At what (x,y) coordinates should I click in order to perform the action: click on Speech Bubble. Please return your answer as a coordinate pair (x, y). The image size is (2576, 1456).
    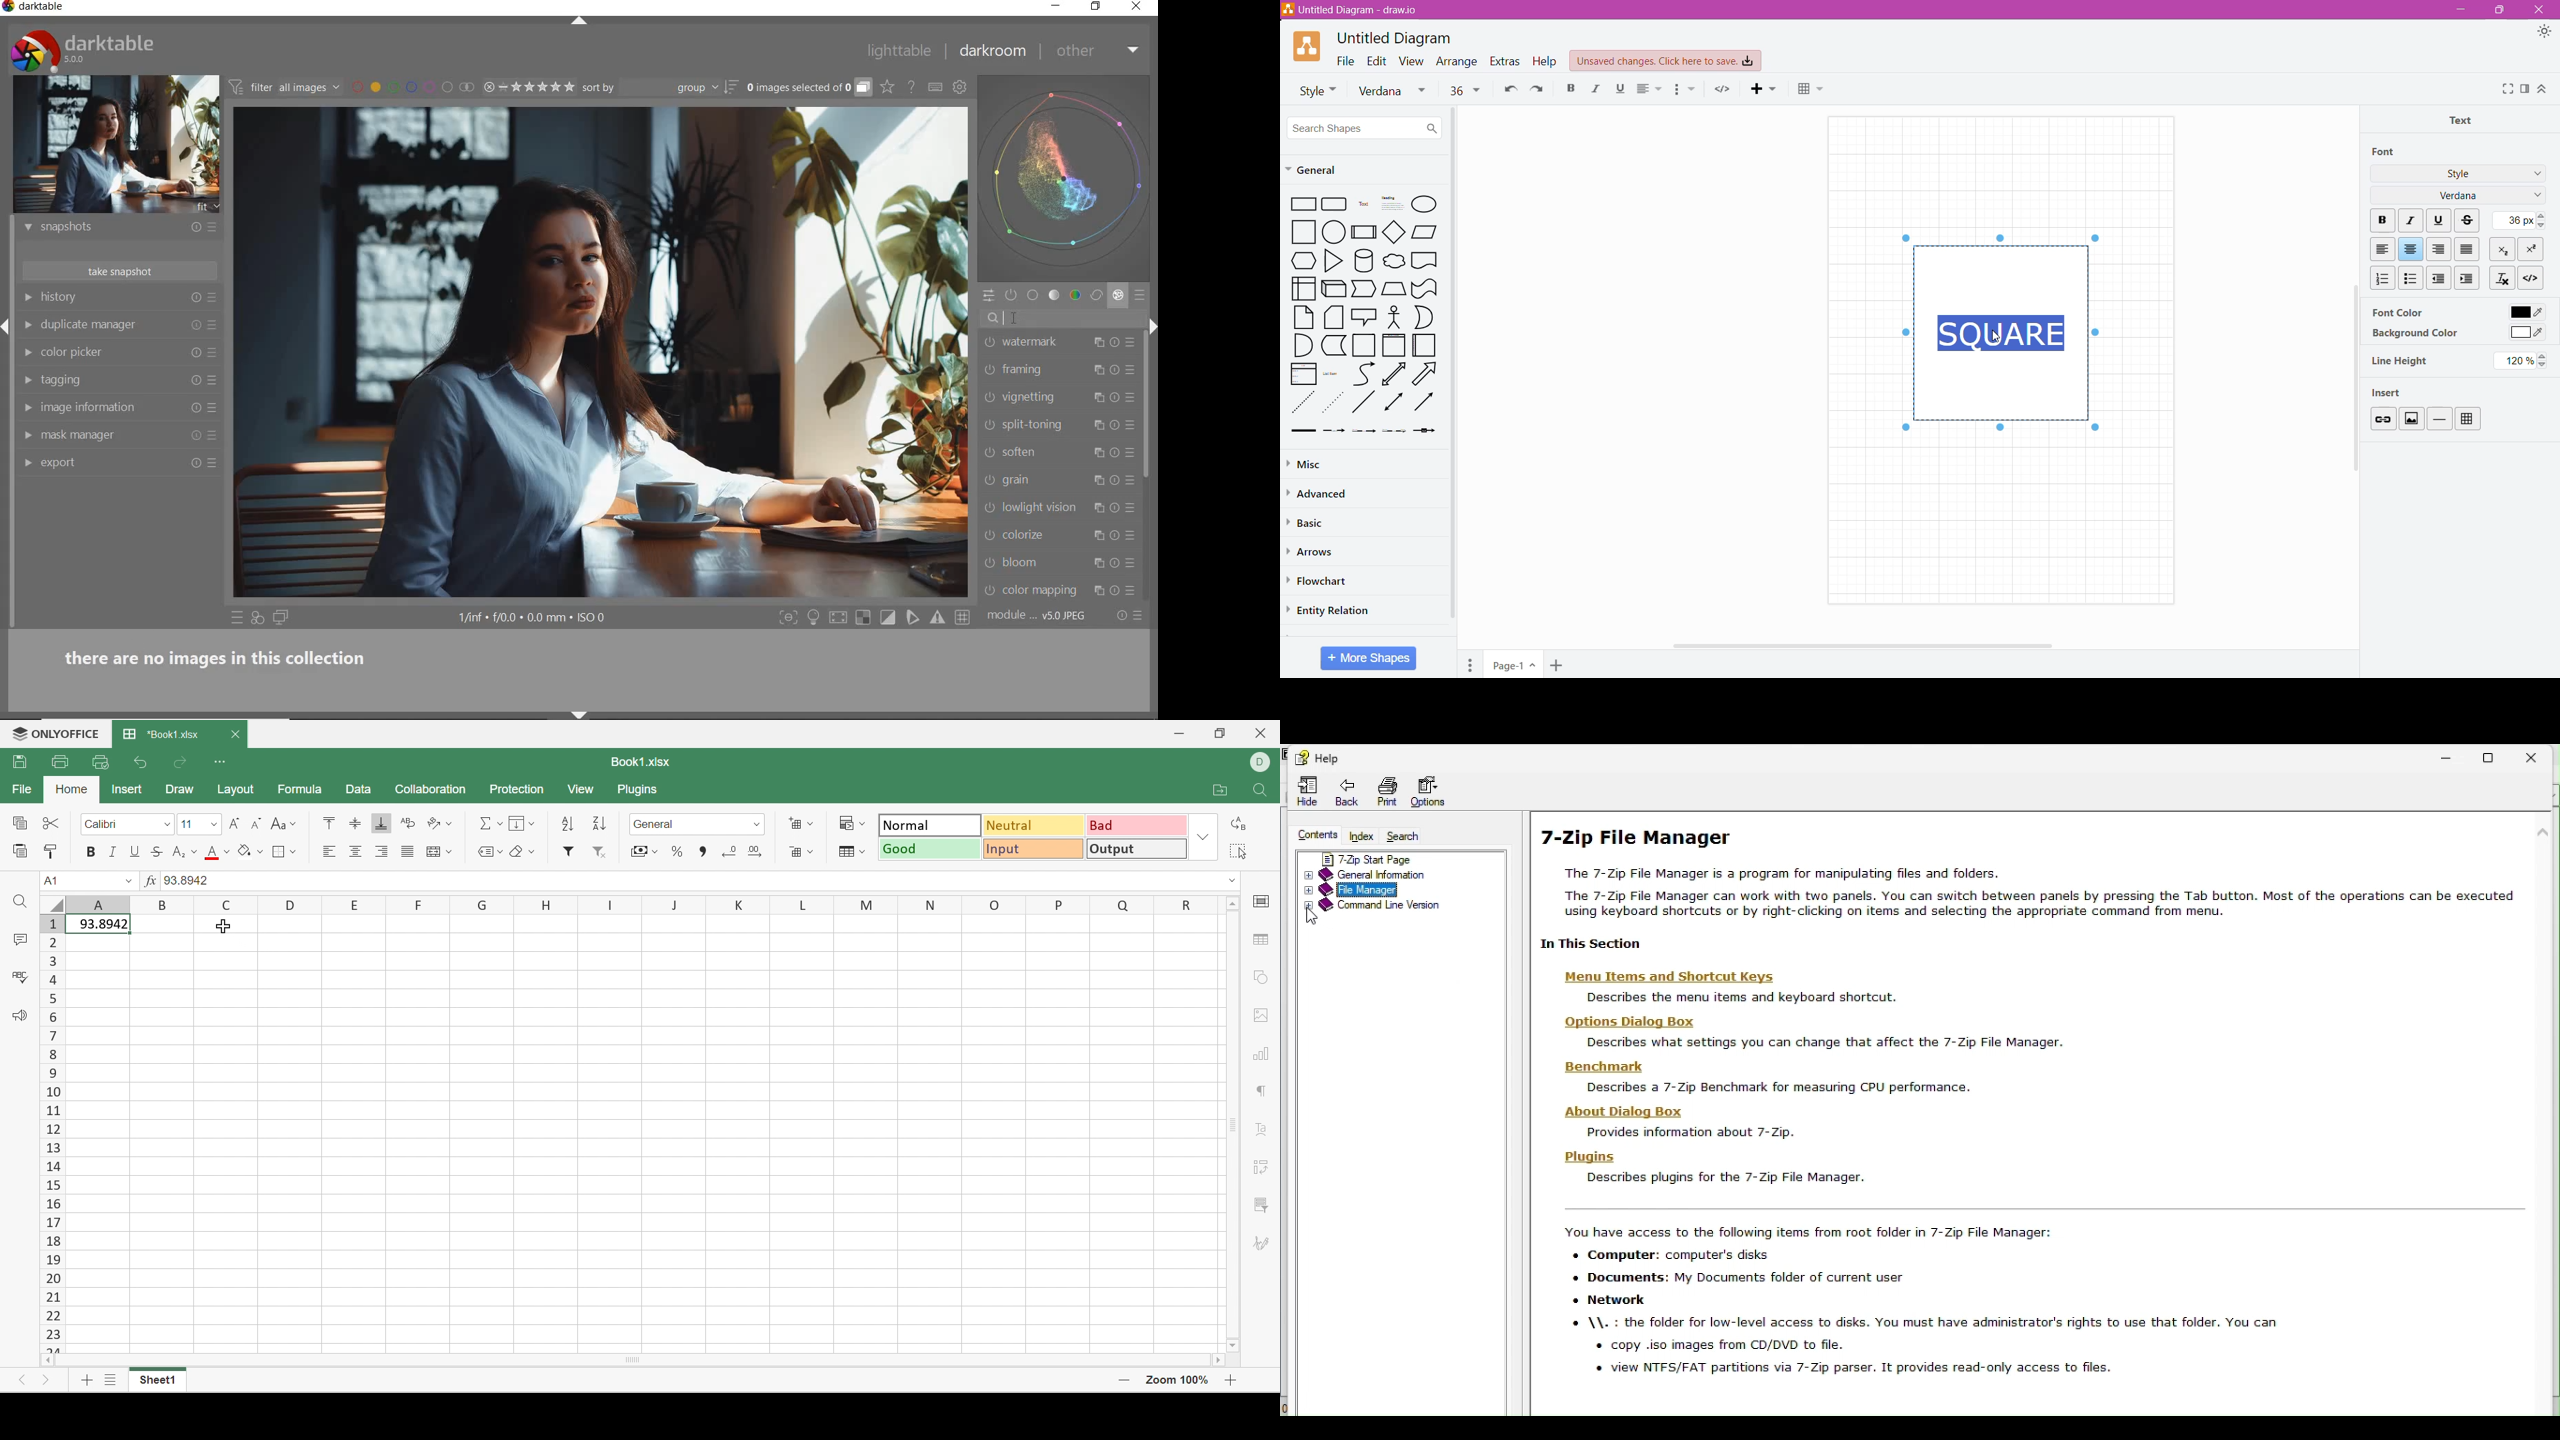
    Looking at the image, I should click on (1365, 315).